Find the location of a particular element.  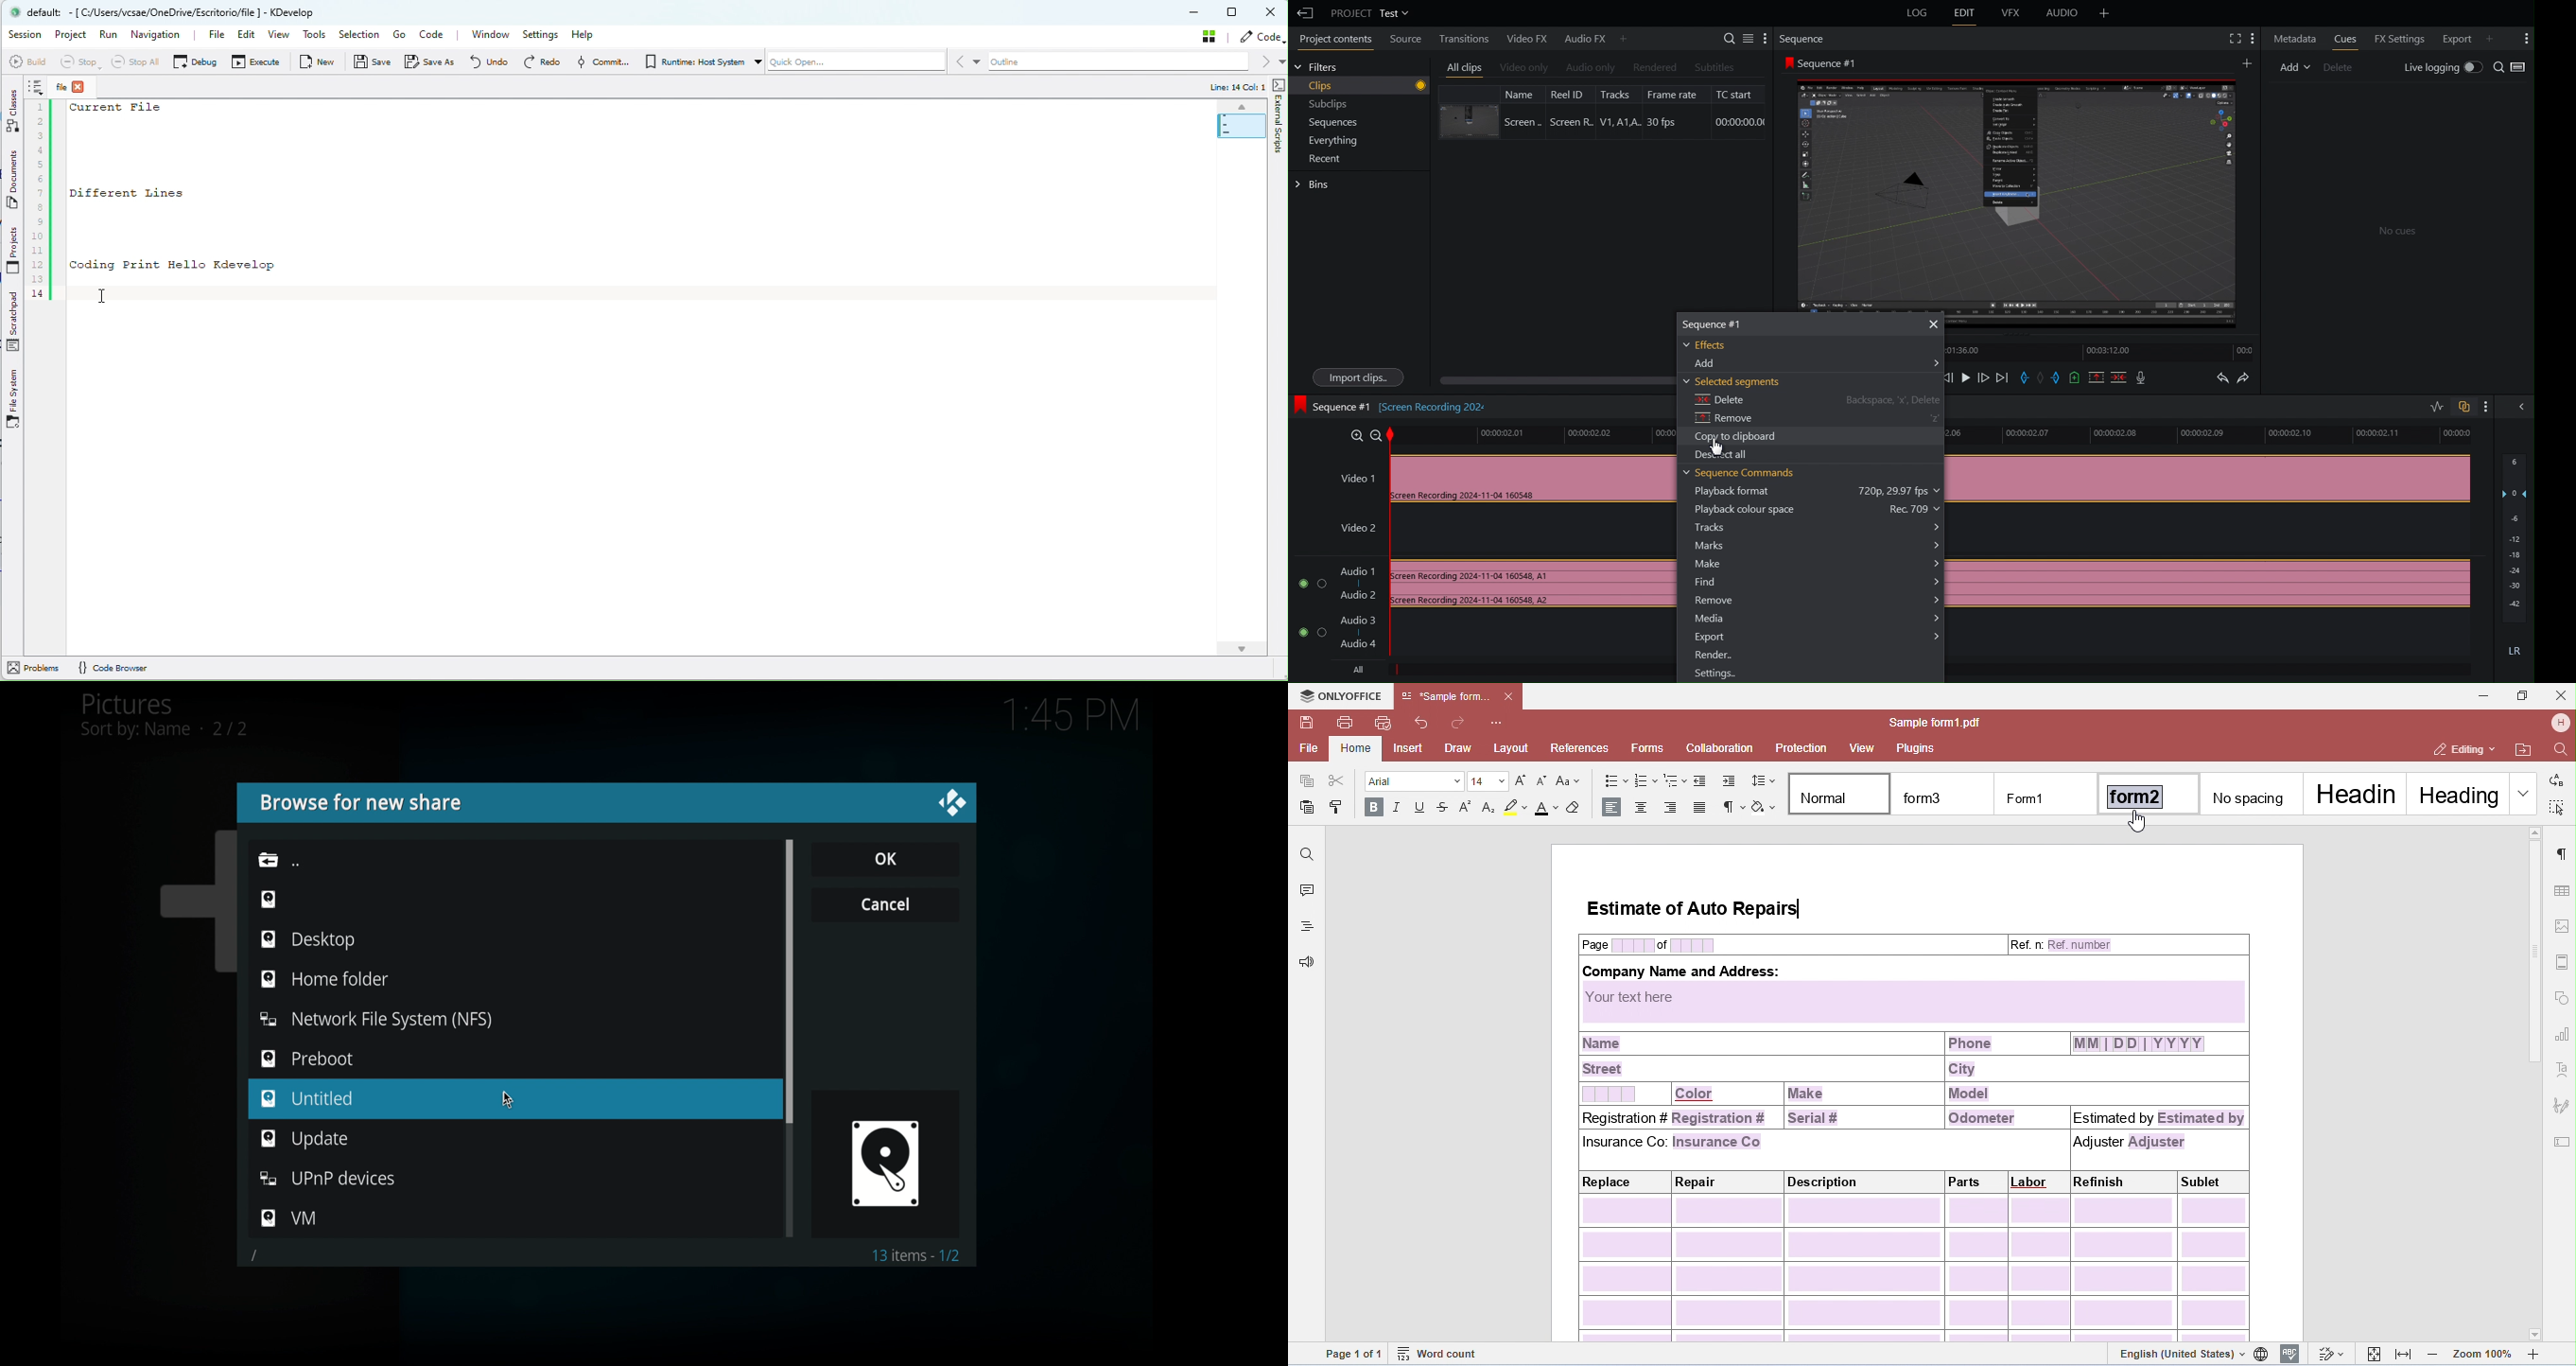

All is located at coordinates (1363, 671).